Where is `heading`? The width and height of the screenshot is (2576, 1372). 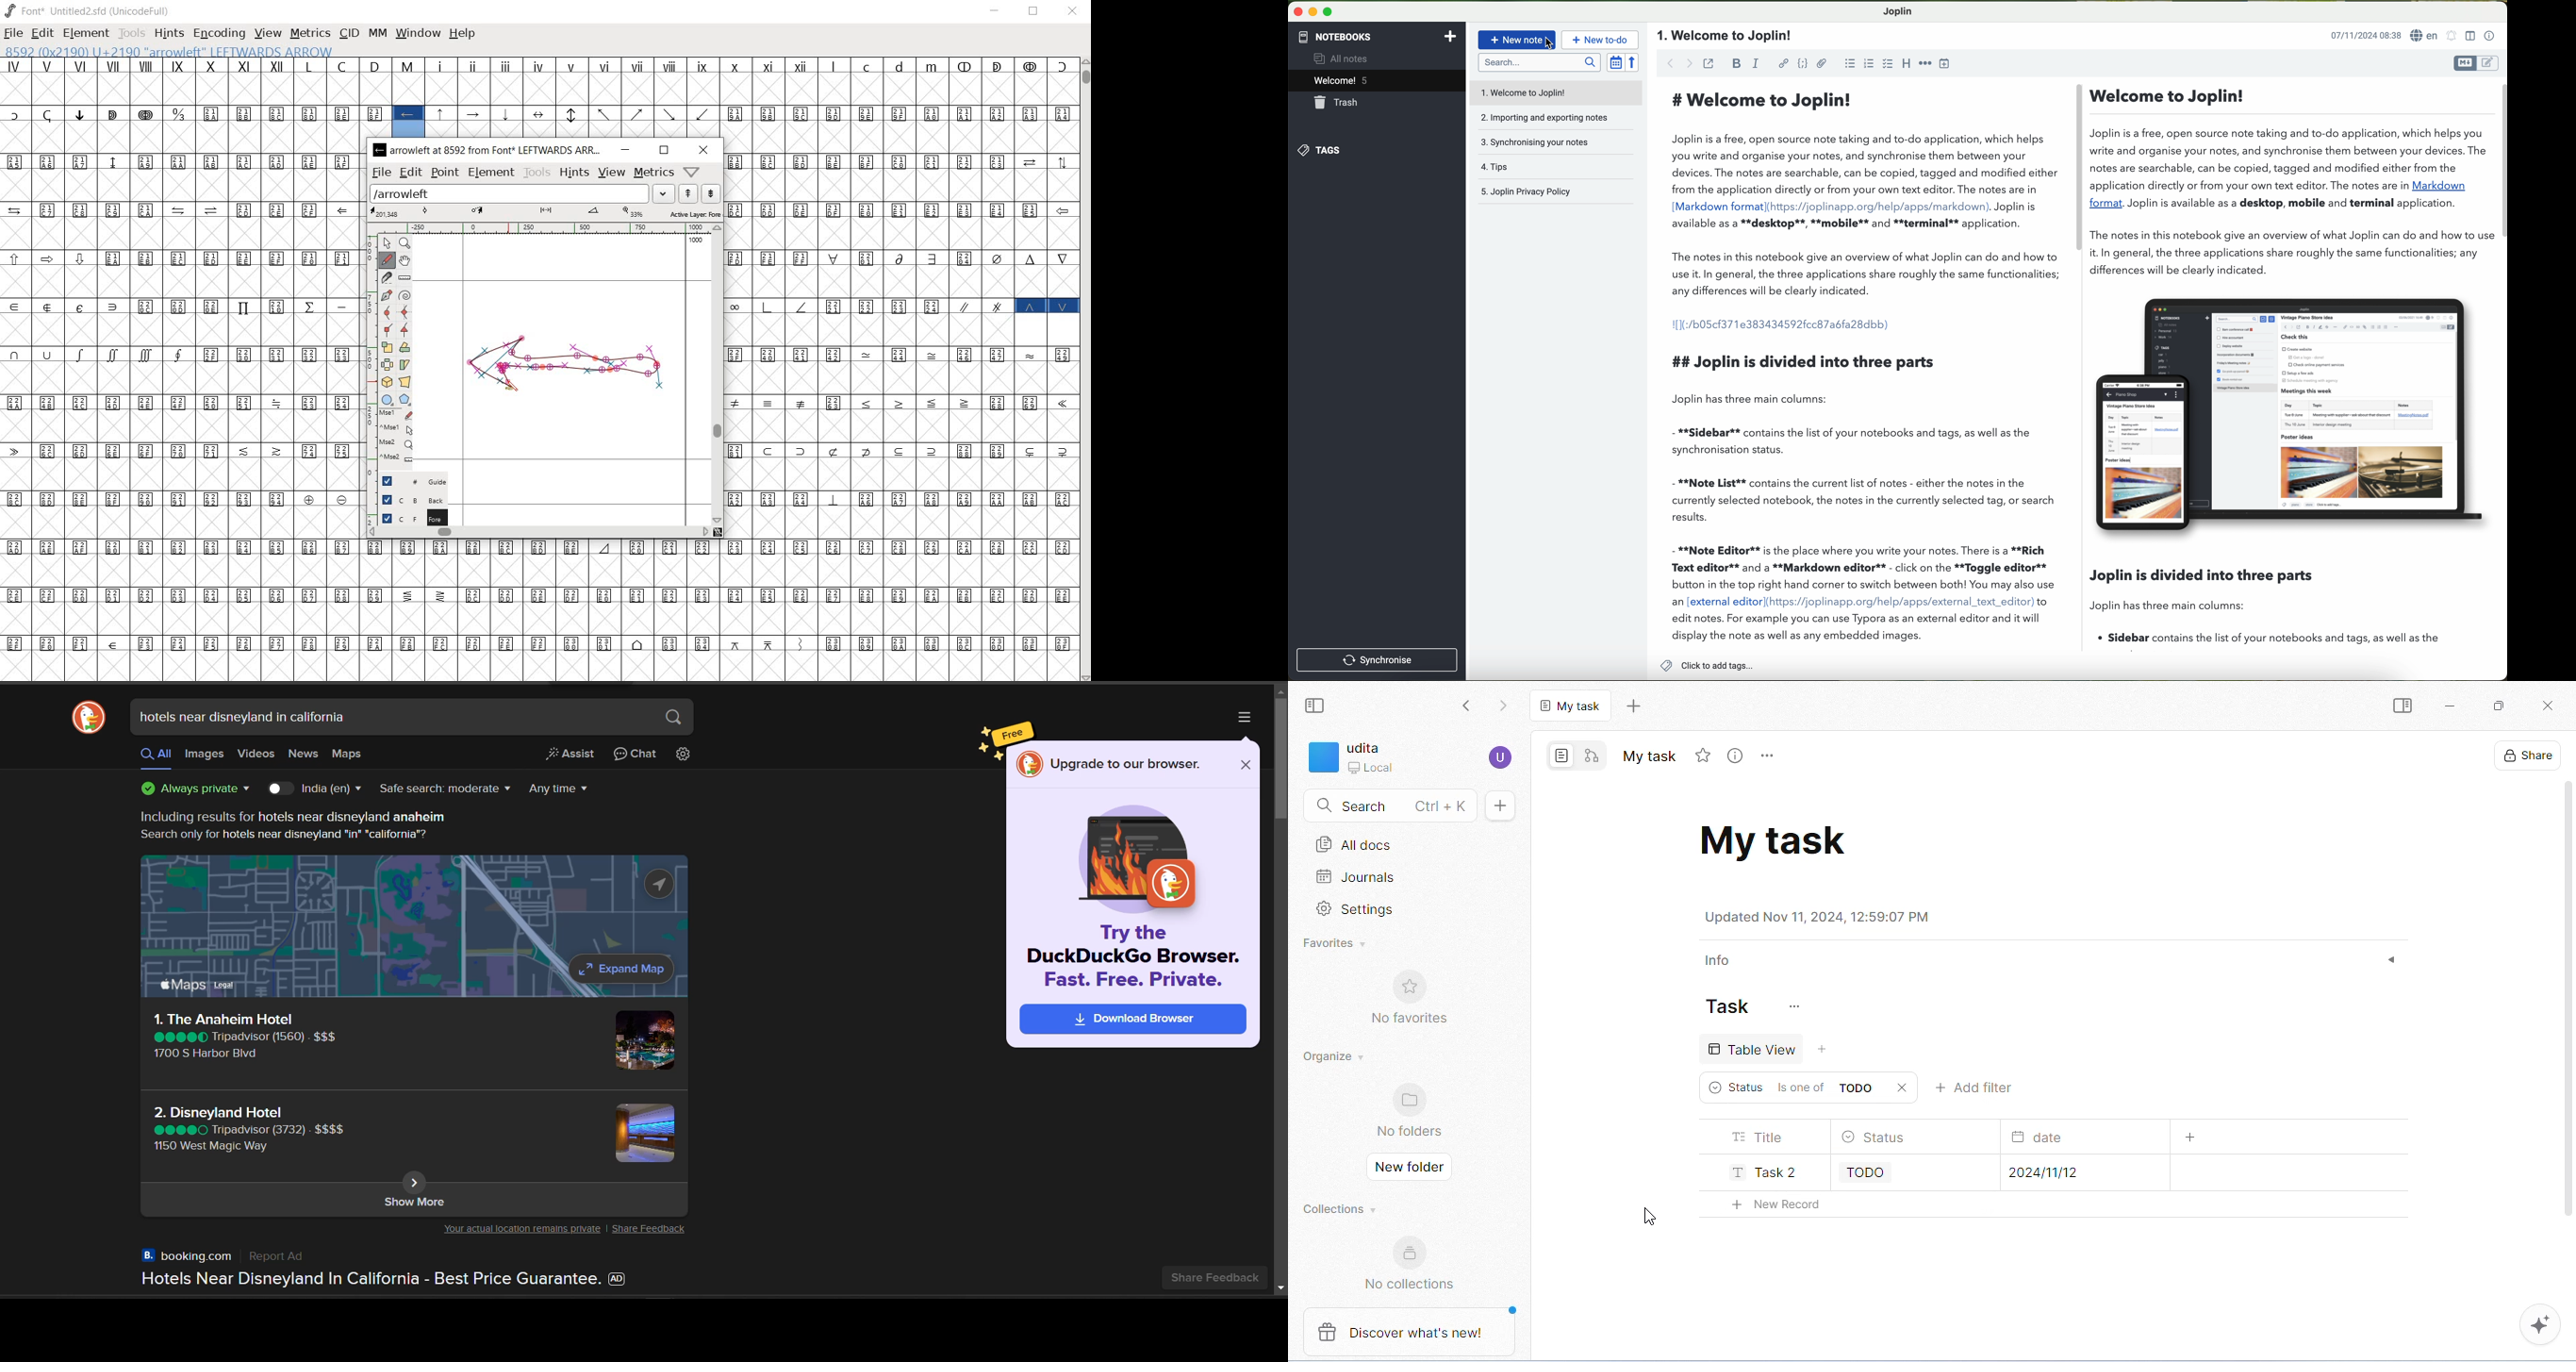 heading is located at coordinates (1905, 62).